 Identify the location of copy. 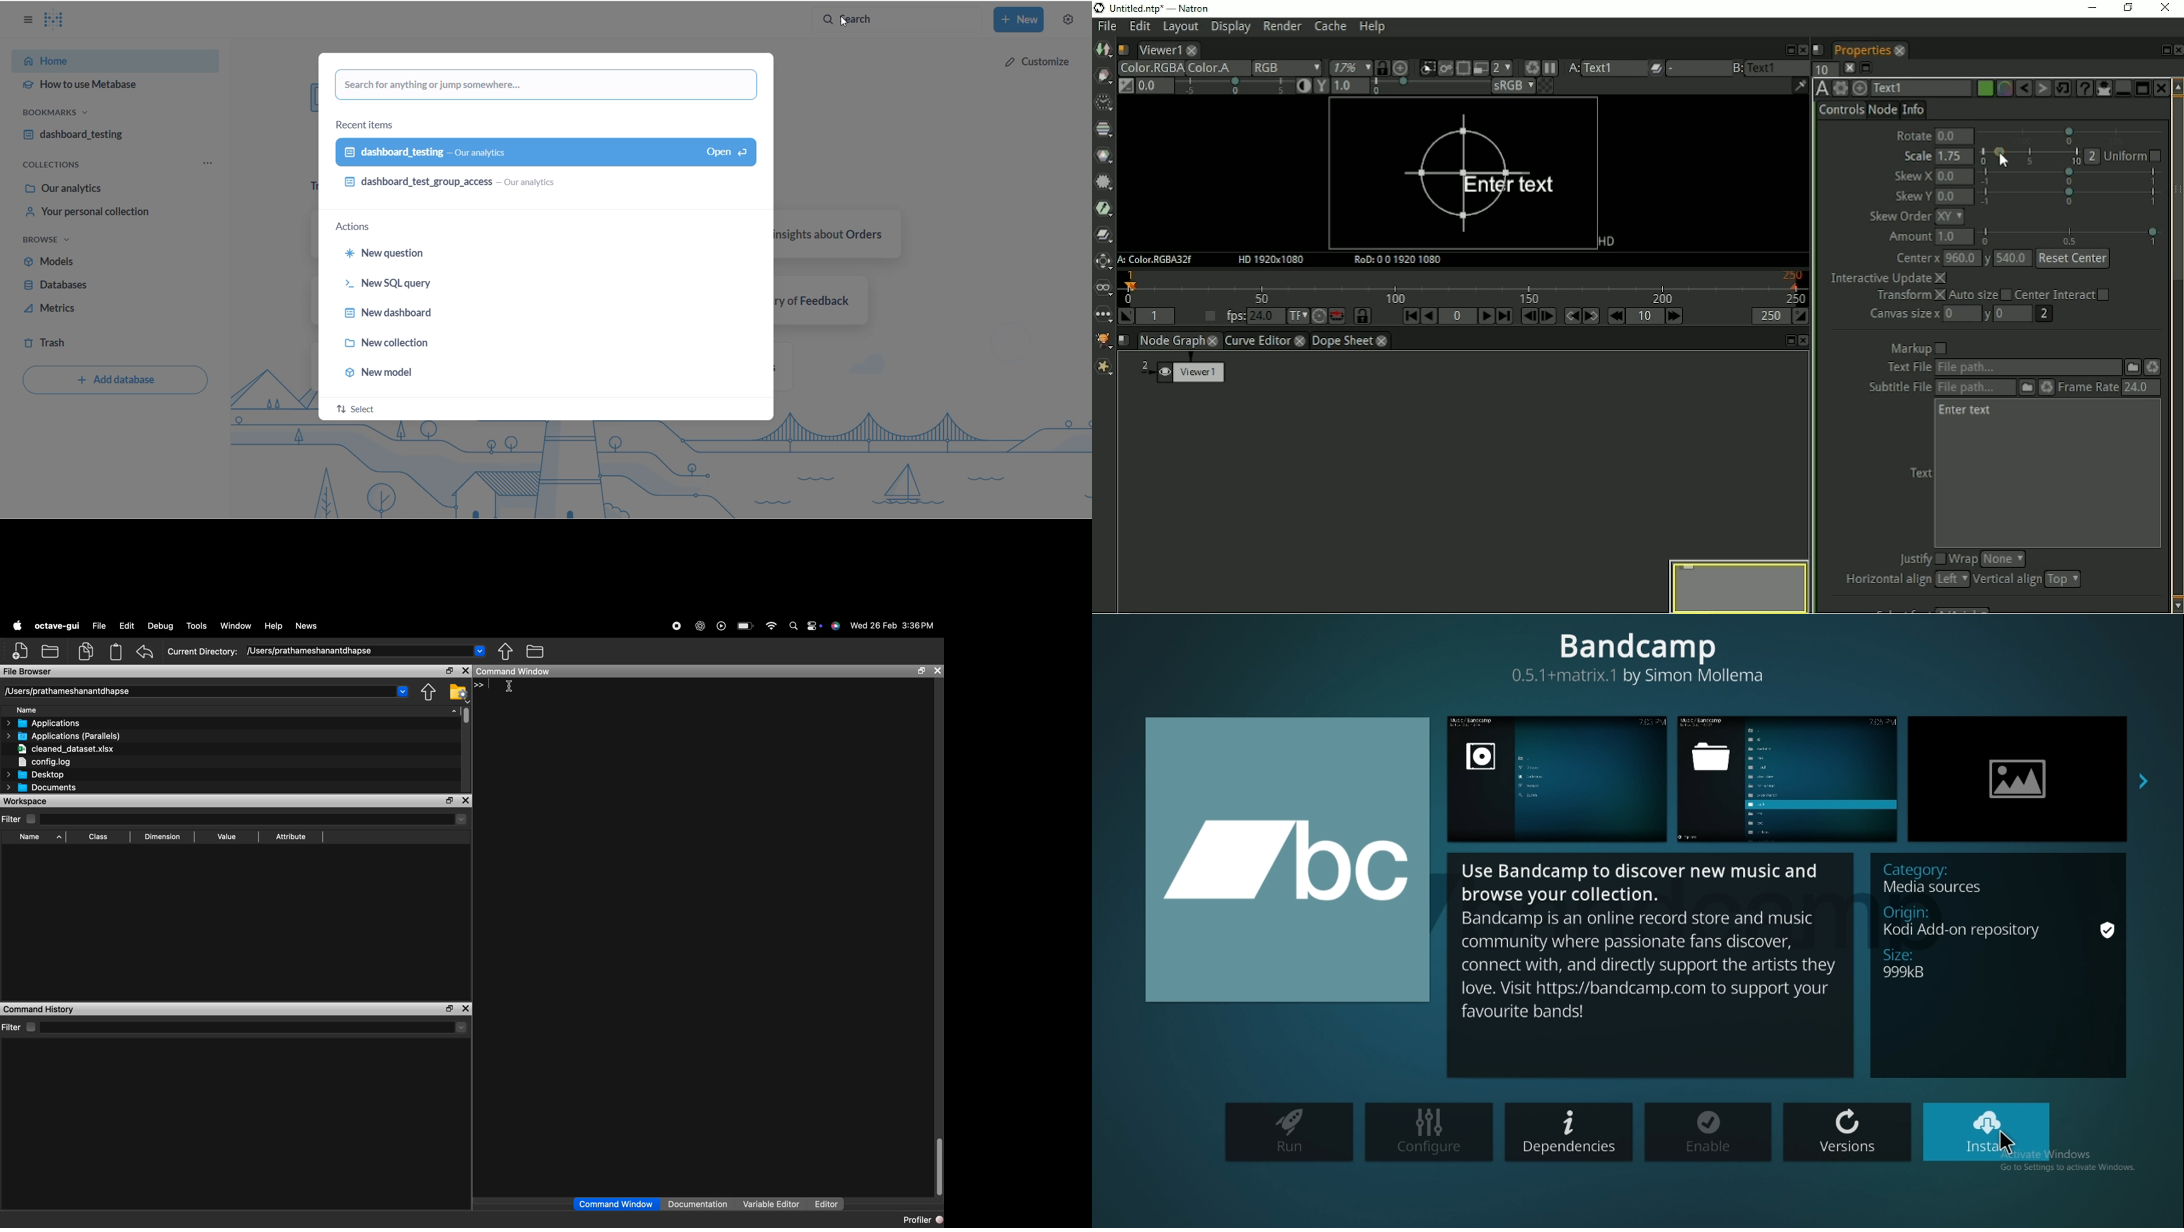
(86, 651).